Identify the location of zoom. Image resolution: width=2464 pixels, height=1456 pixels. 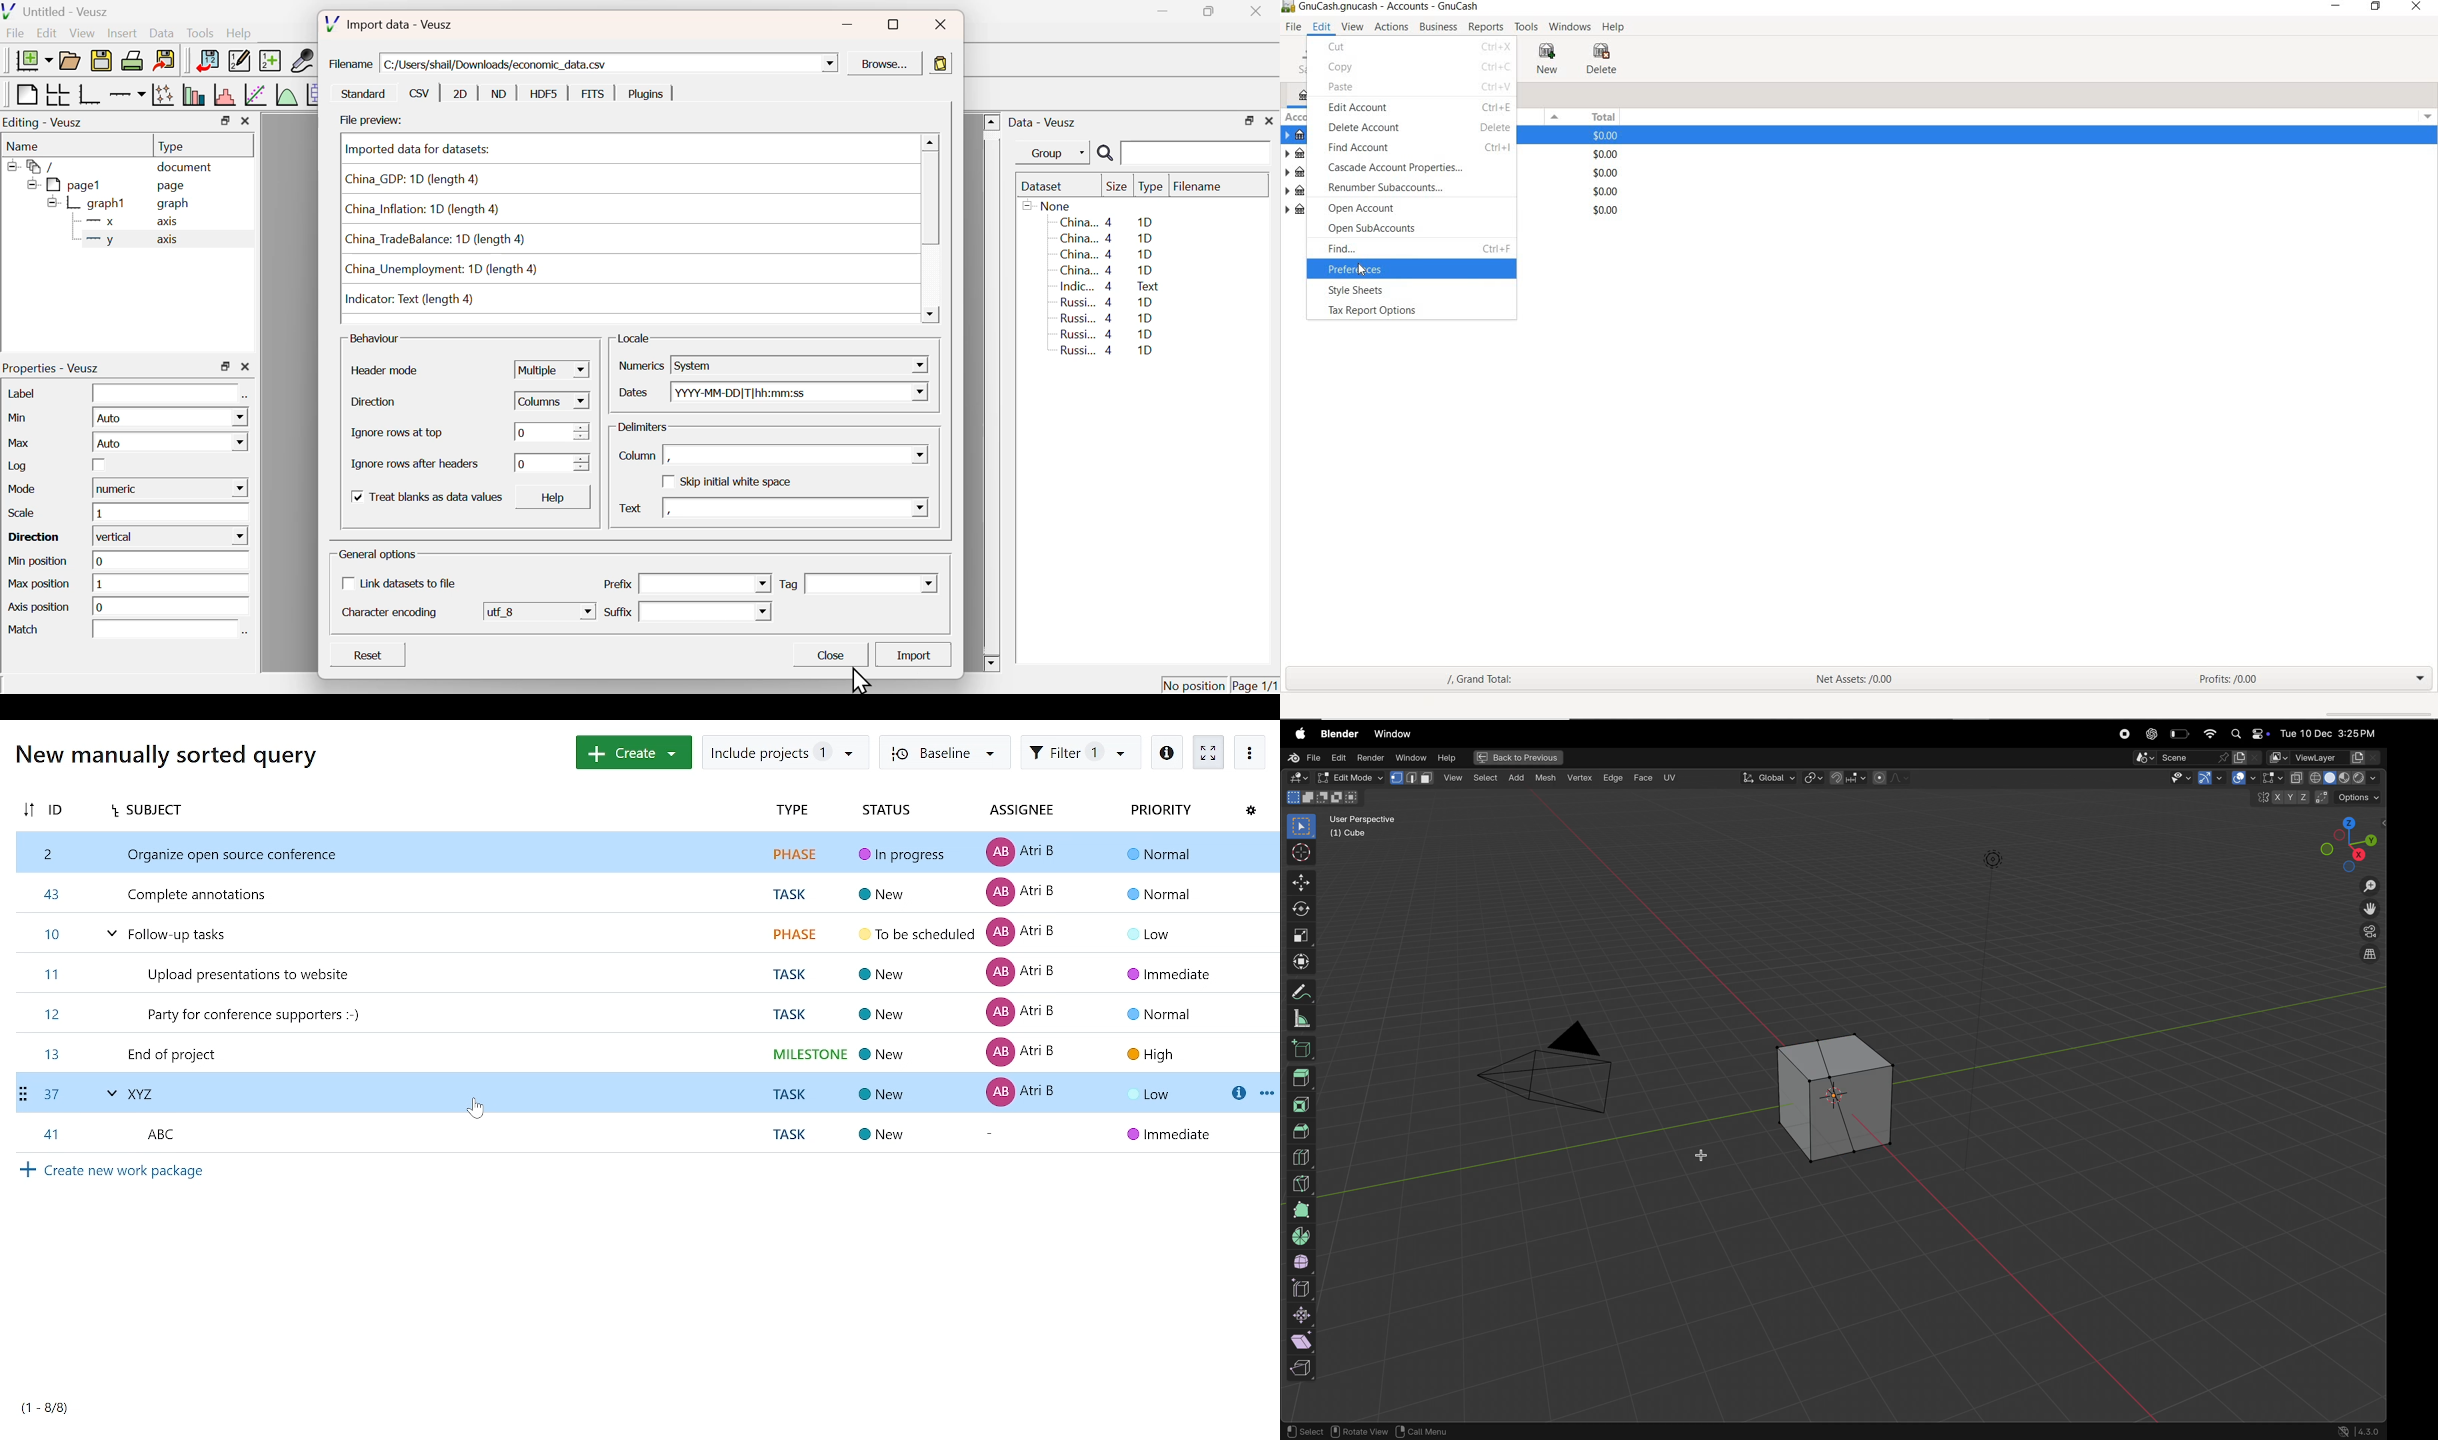
(2368, 887).